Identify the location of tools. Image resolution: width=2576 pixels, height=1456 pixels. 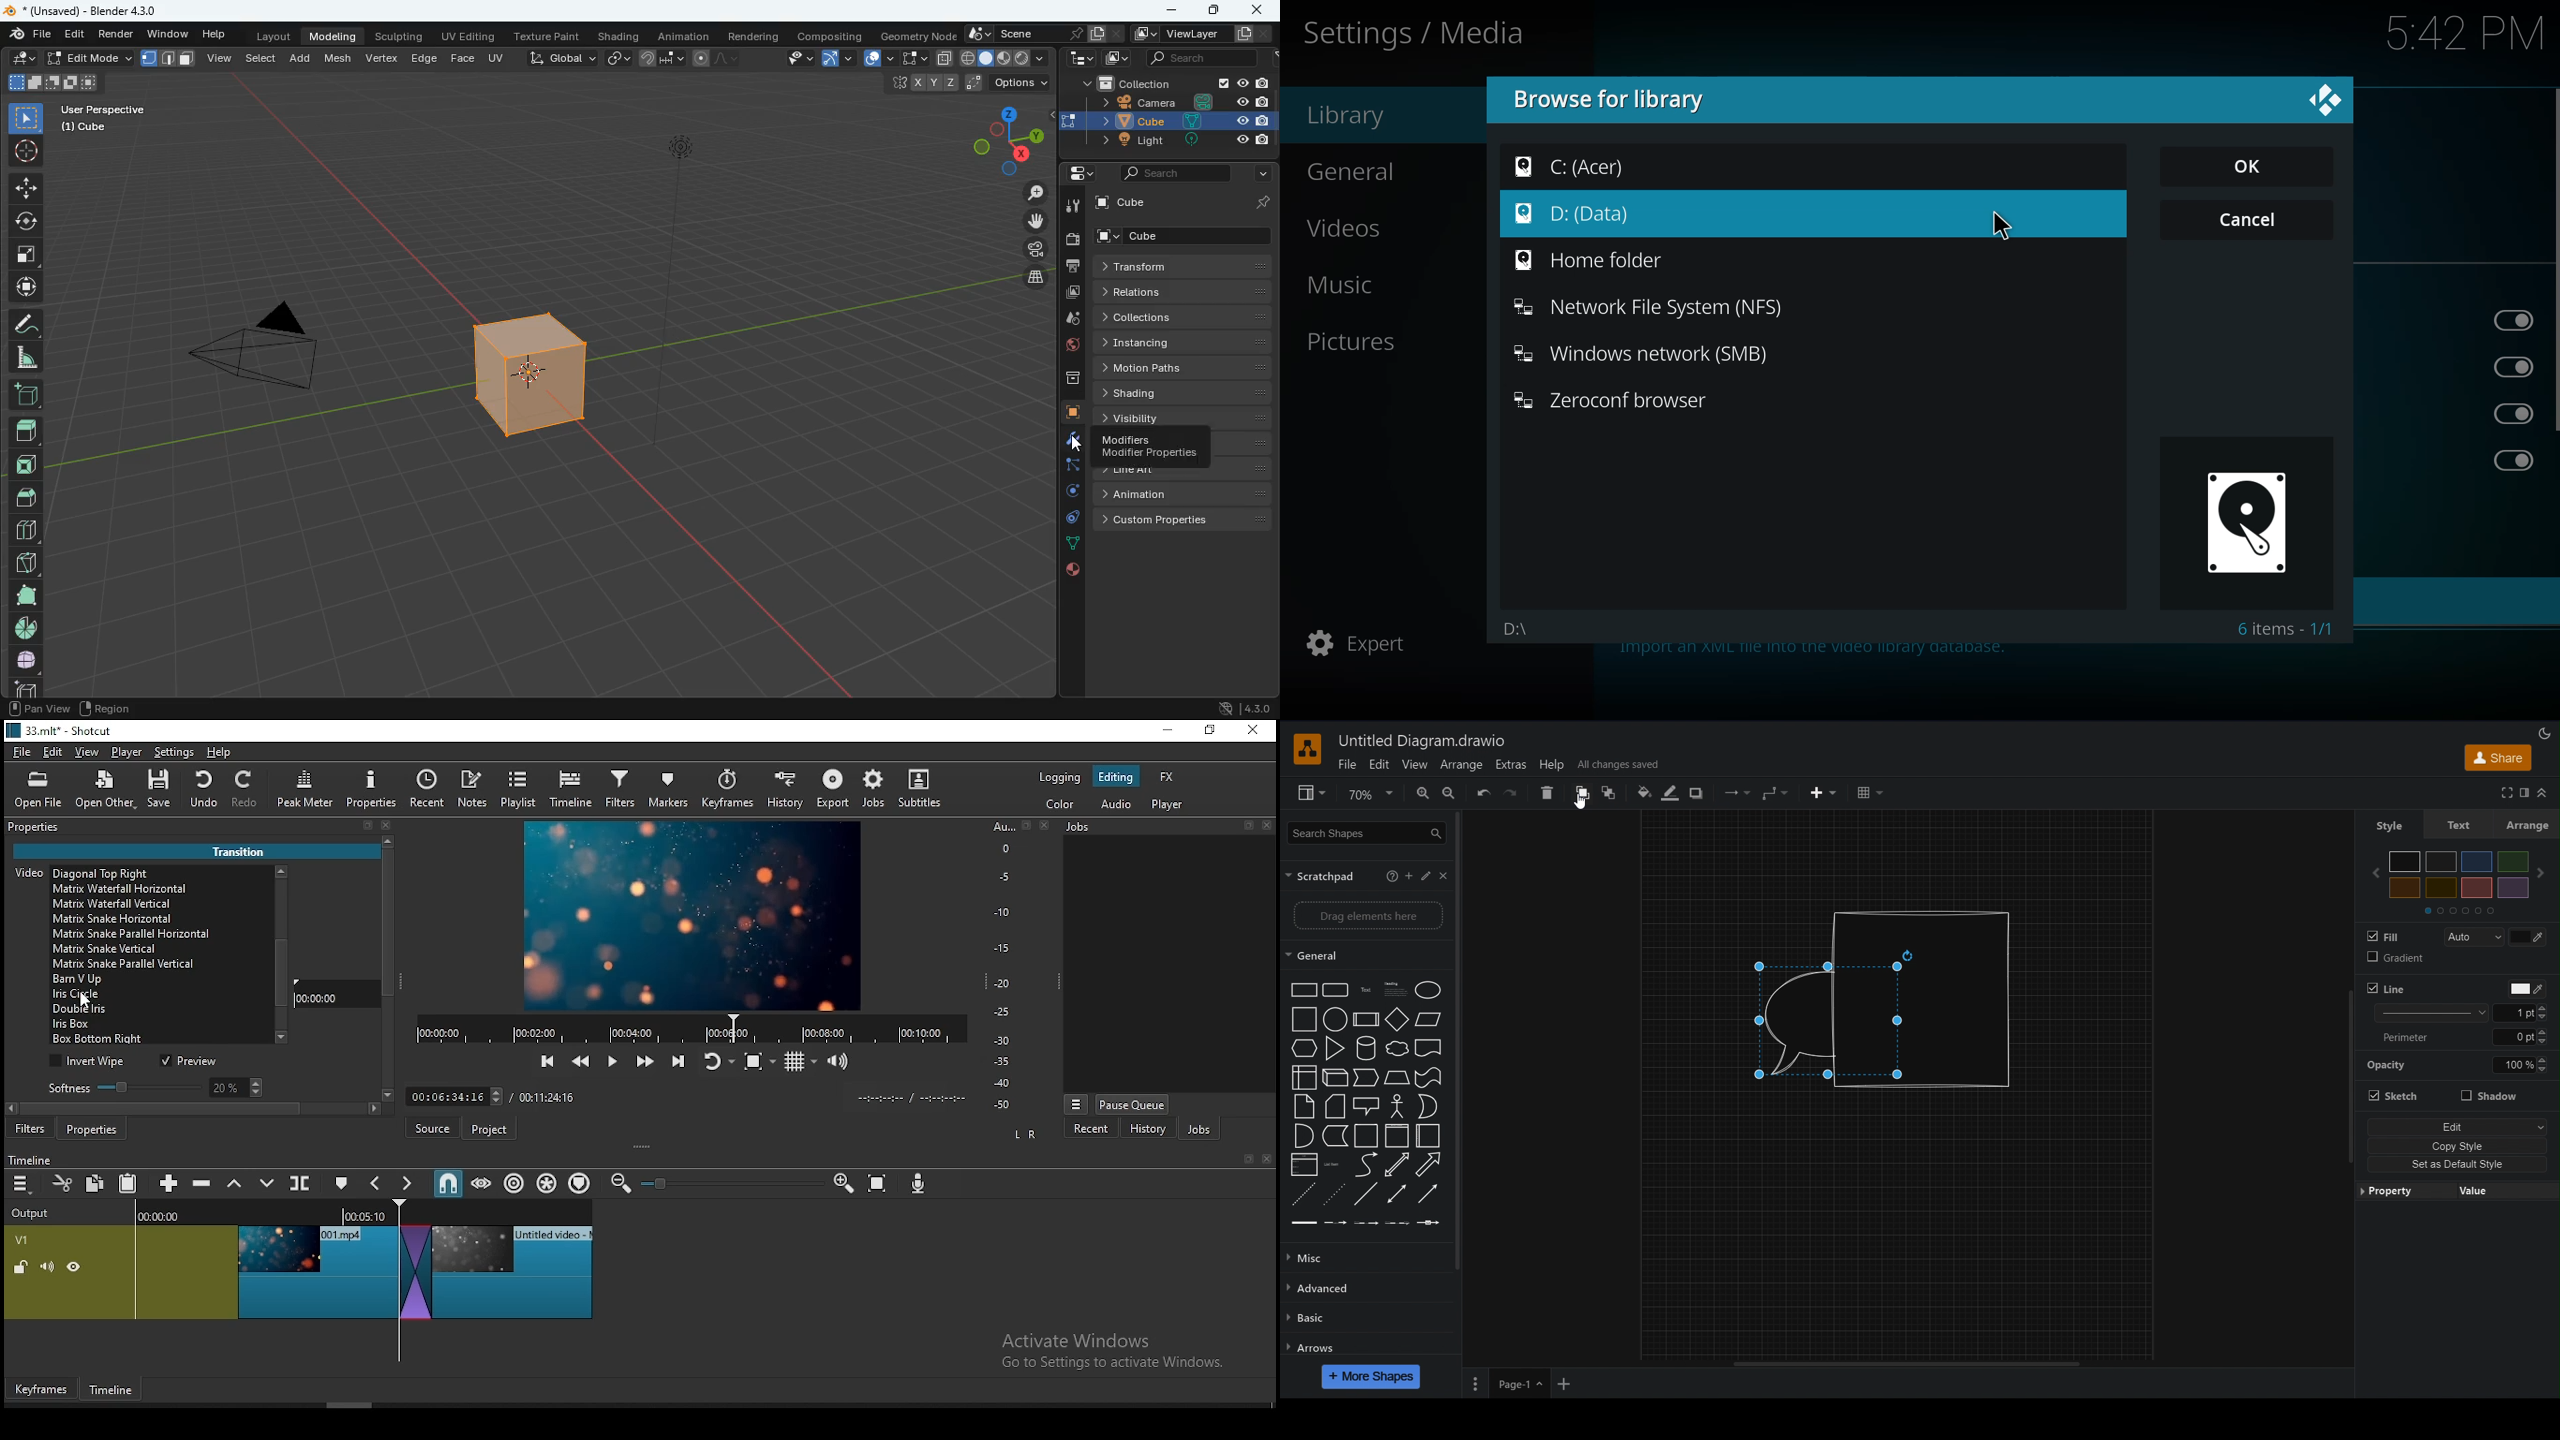
(1070, 206).